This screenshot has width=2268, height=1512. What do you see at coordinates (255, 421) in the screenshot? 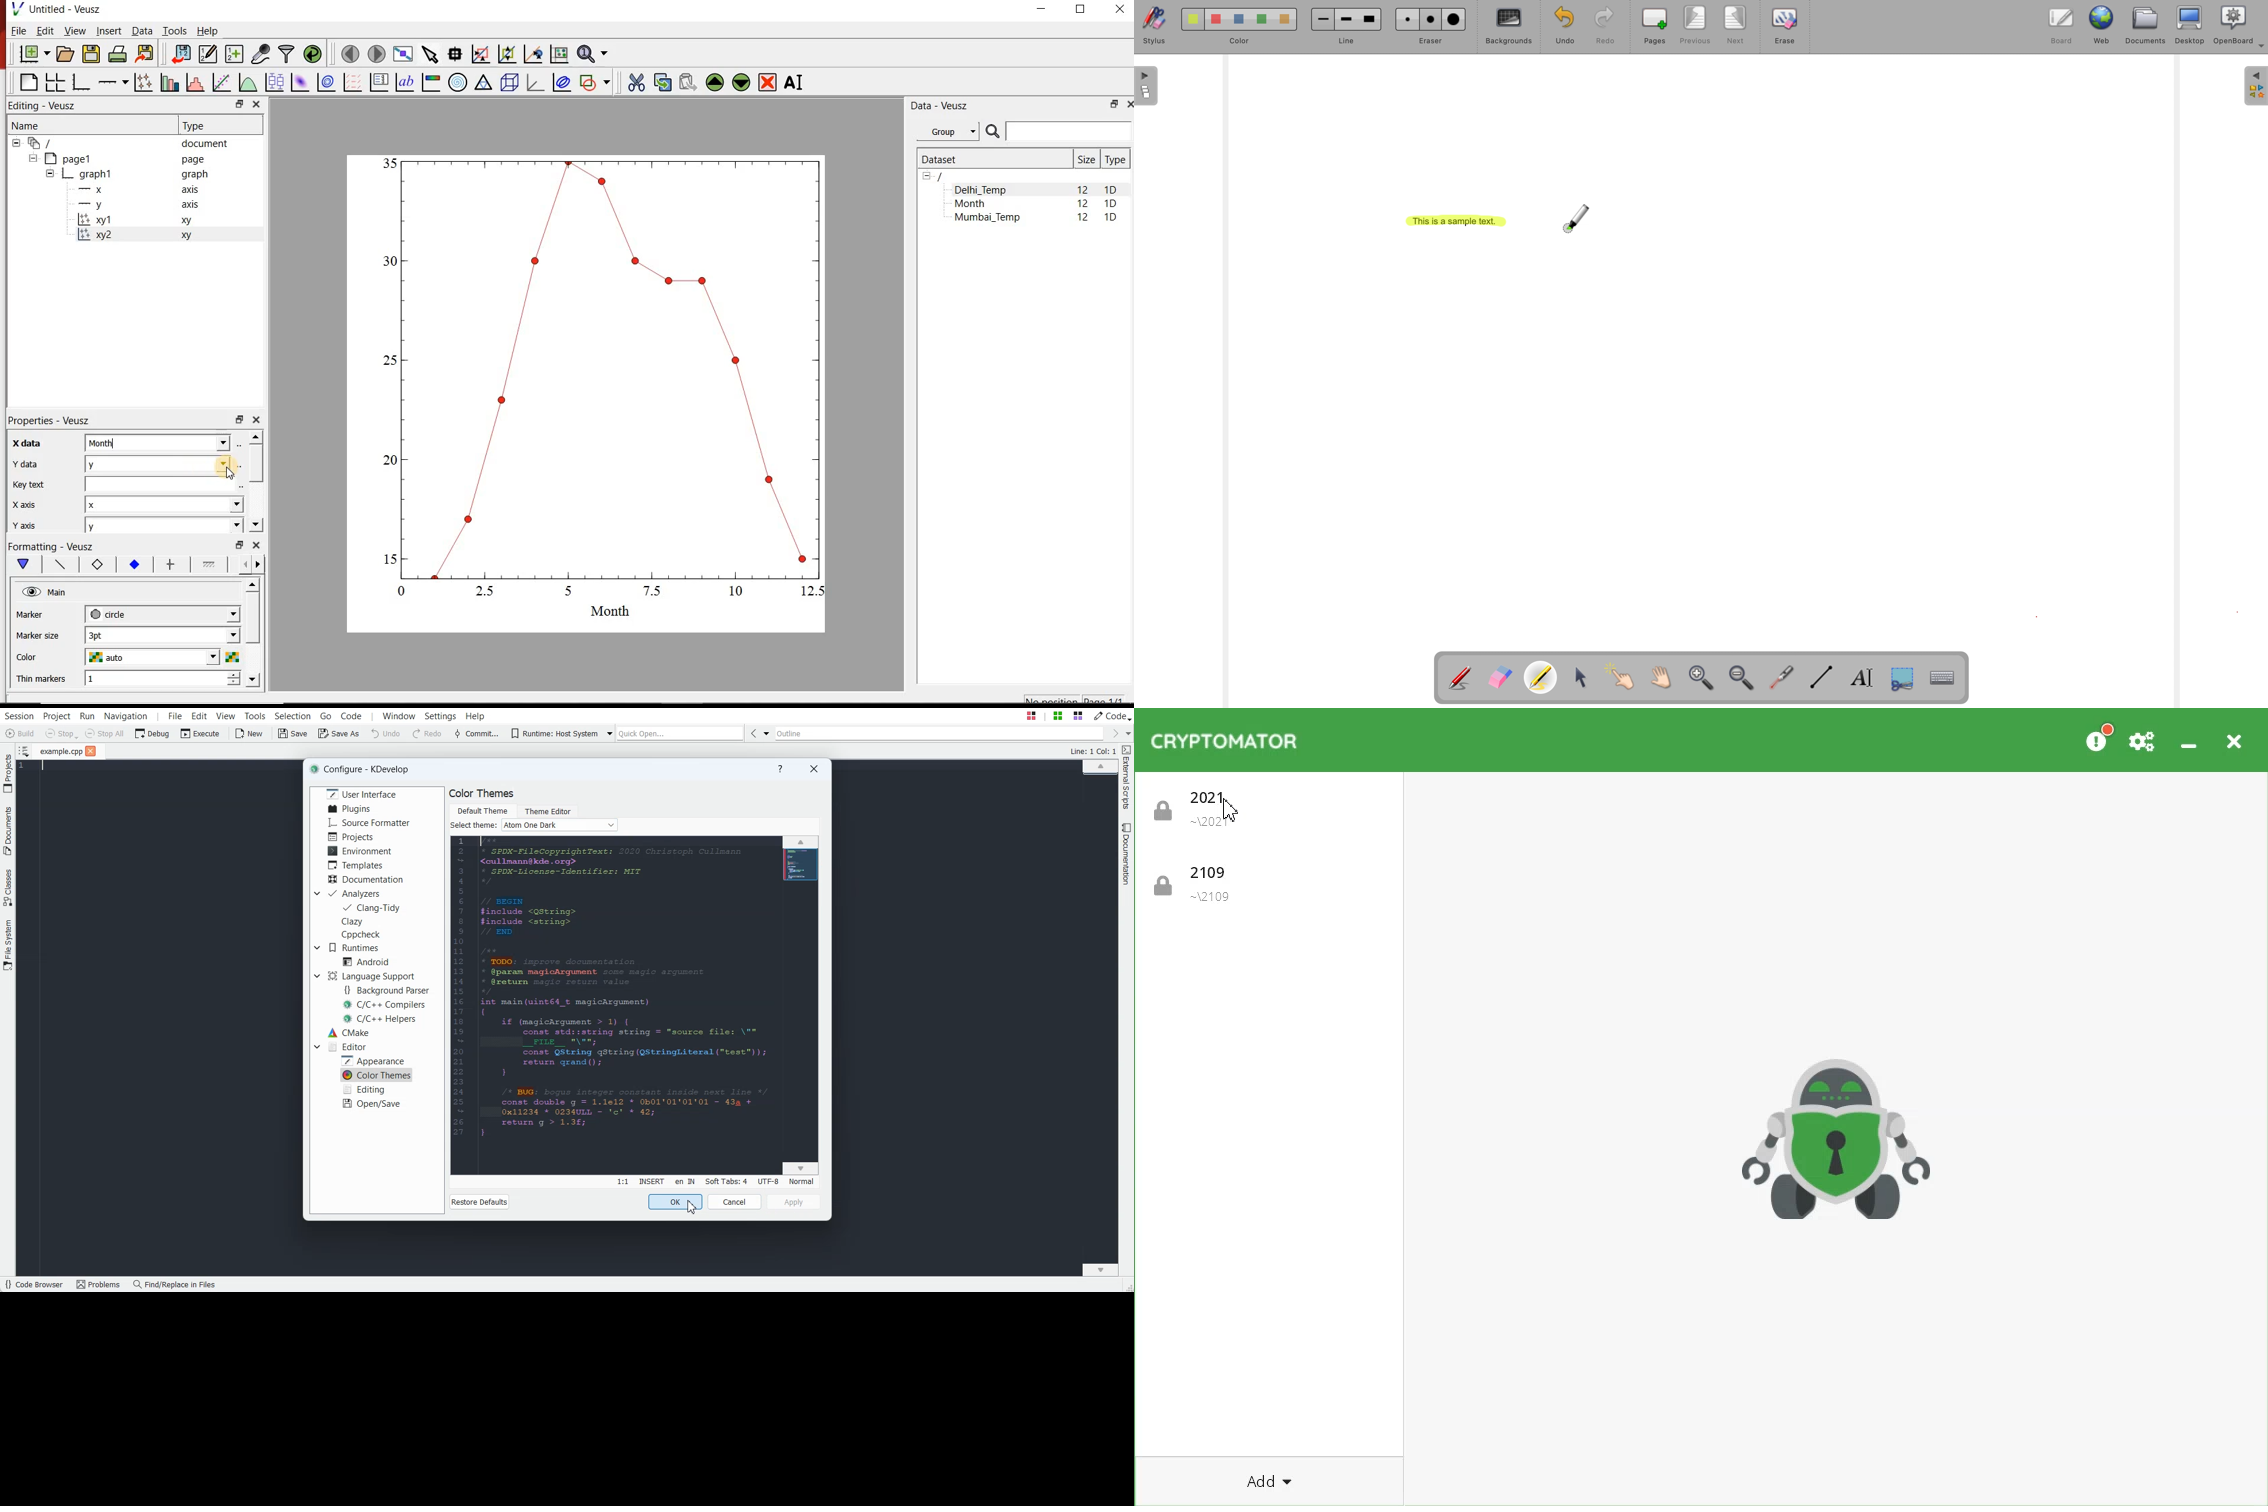
I see `close` at bounding box center [255, 421].